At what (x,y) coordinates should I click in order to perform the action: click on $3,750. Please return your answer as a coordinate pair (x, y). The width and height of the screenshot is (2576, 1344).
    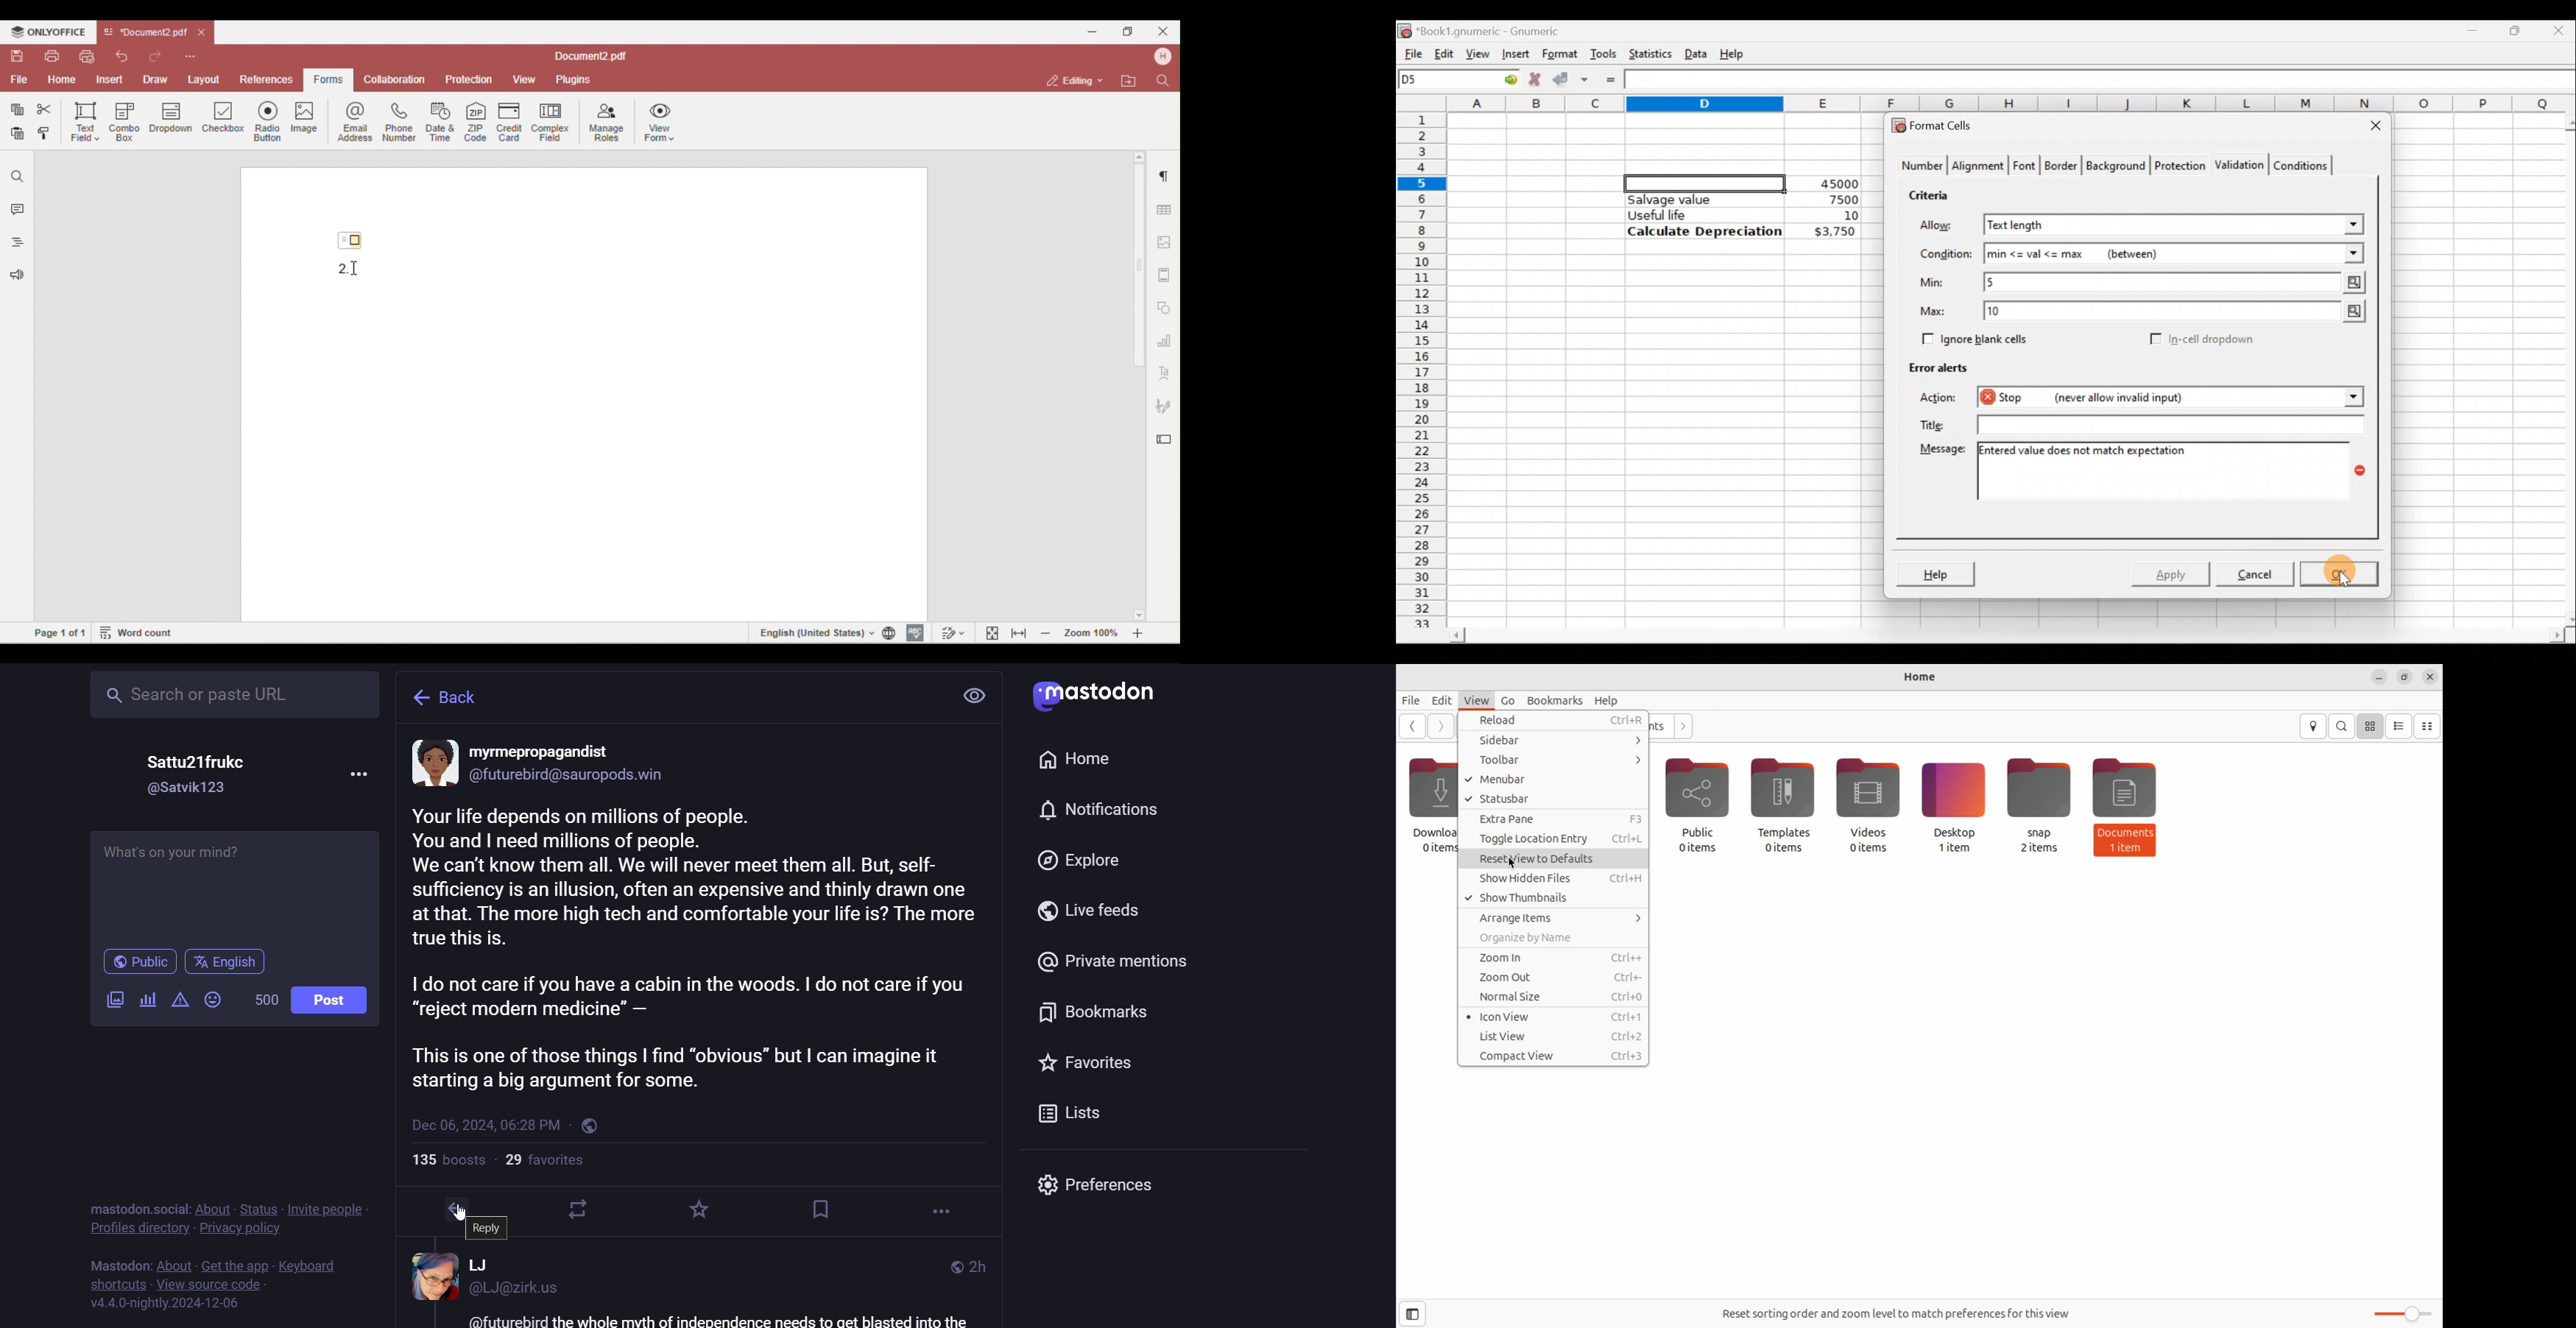
    Looking at the image, I should click on (1834, 232).